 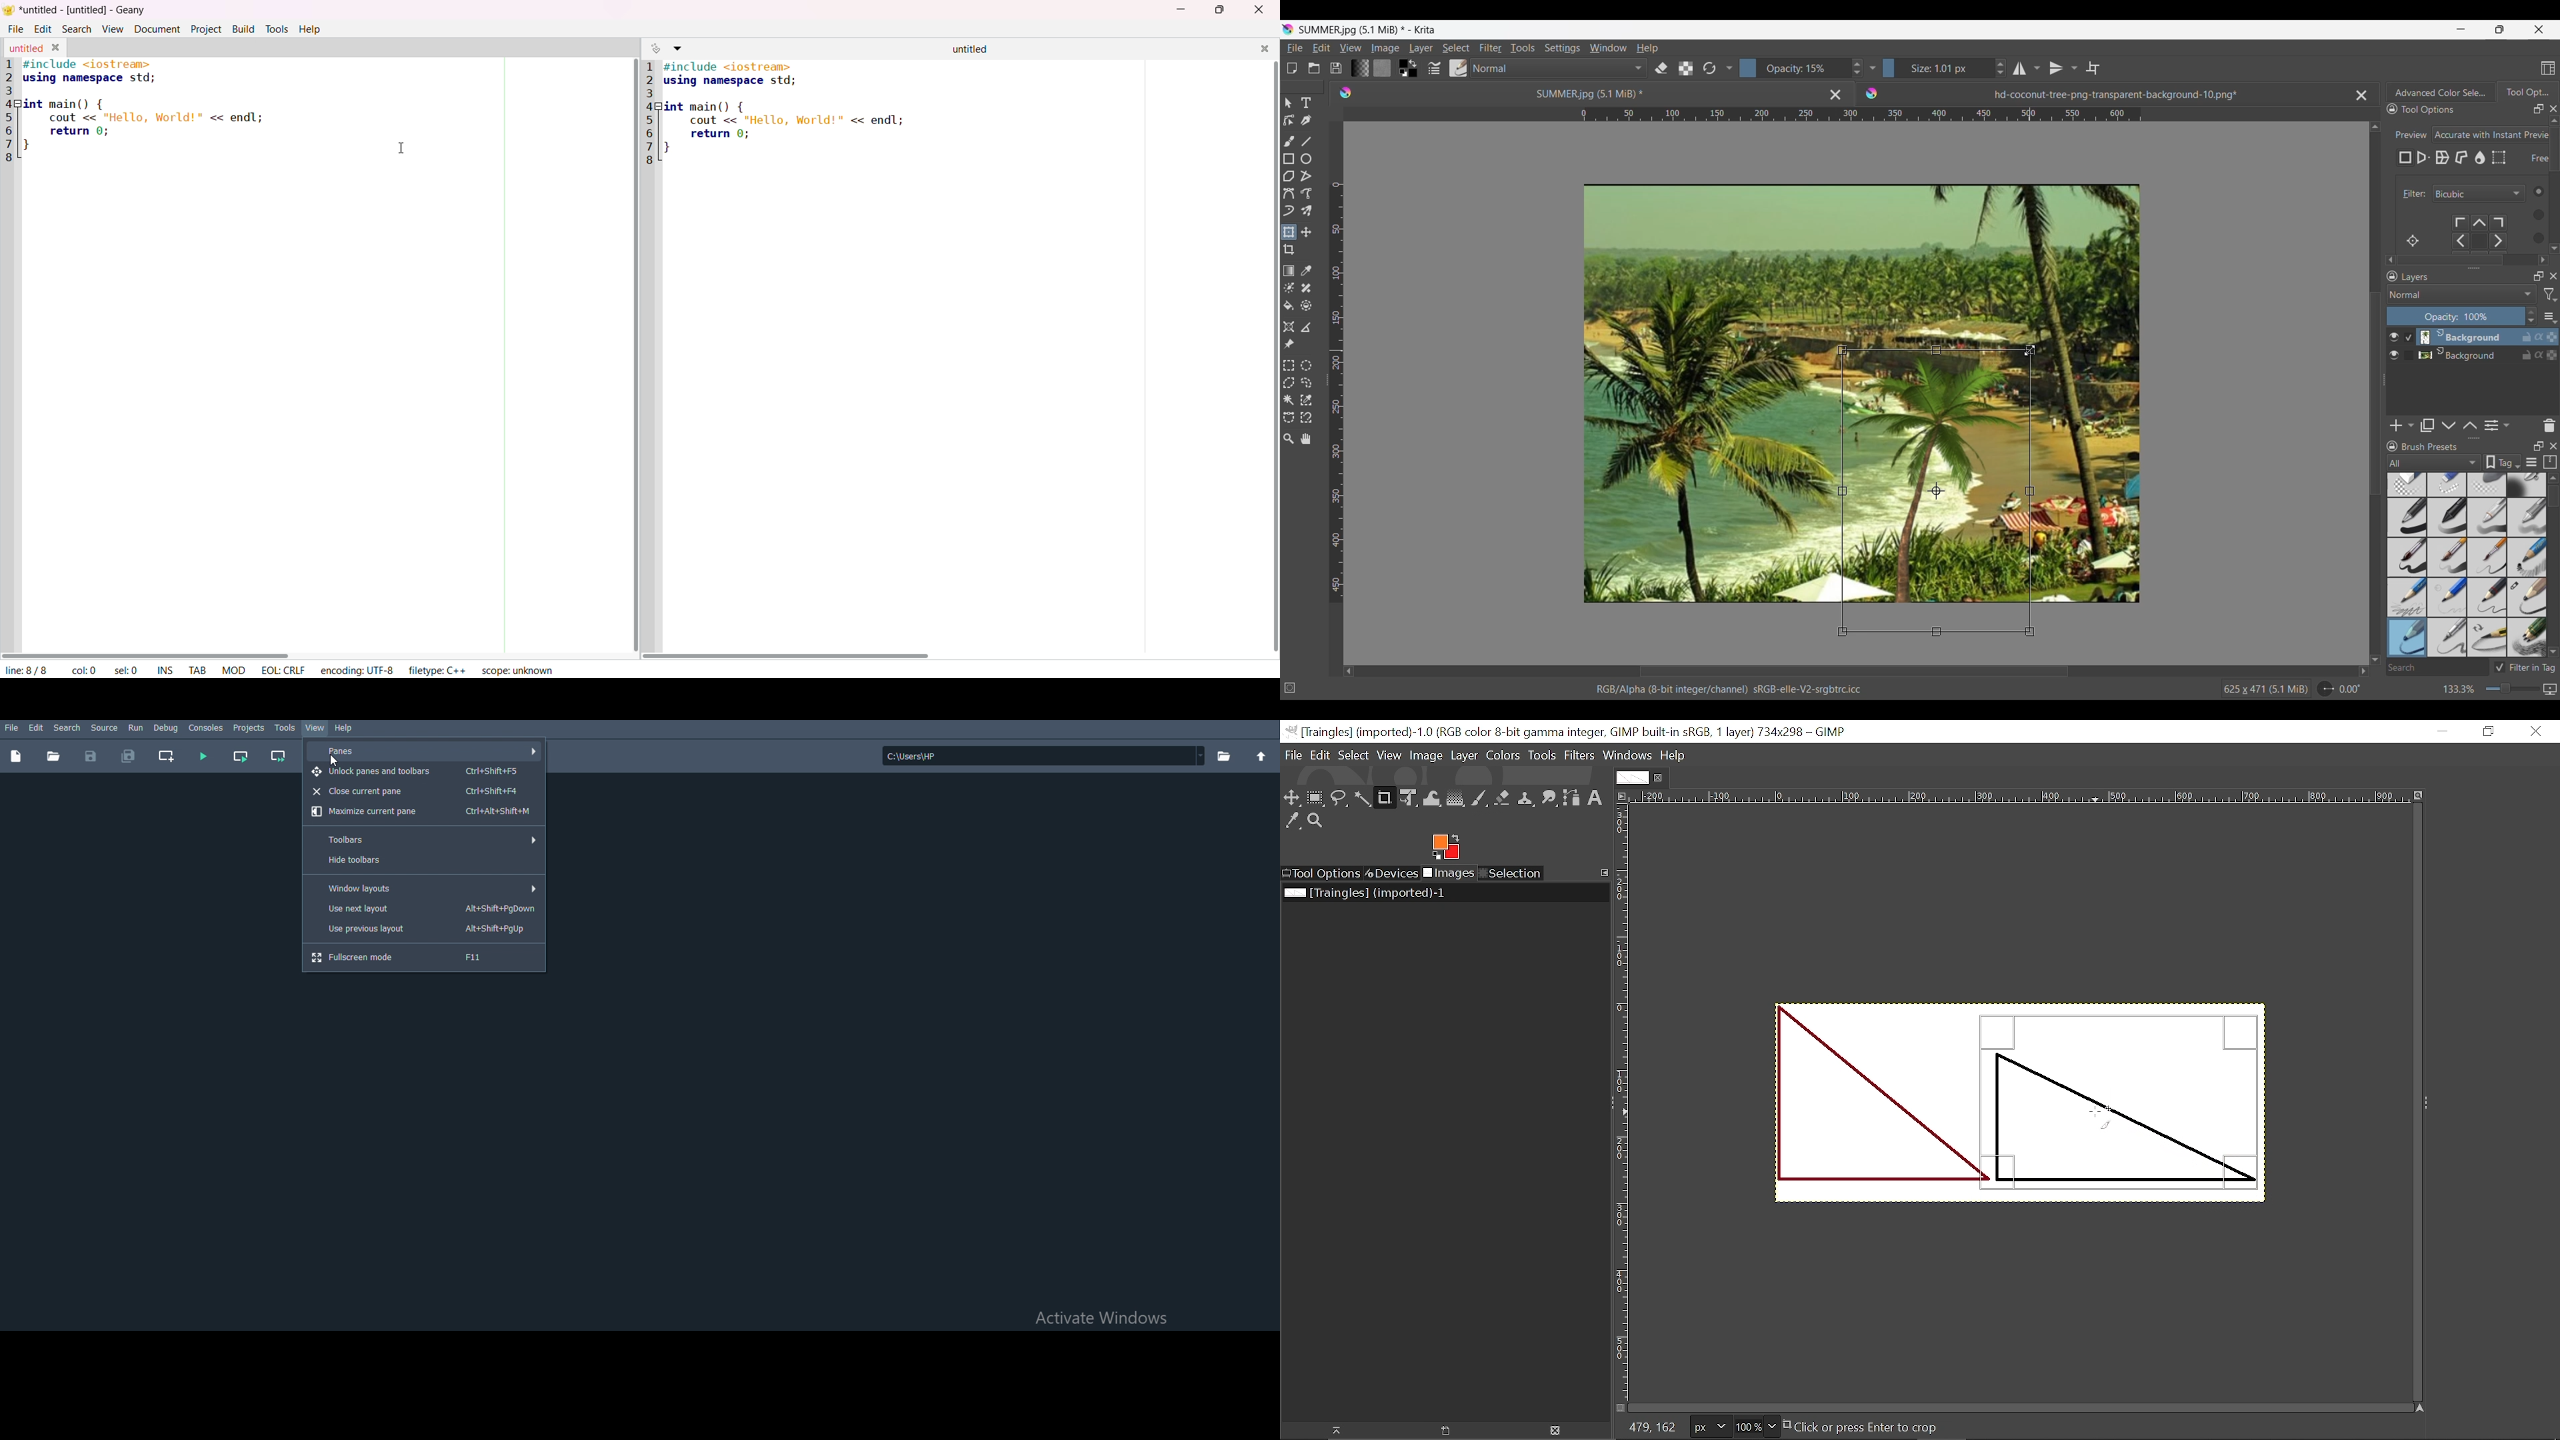 I want to click on Ellipse tool, so click(x=1305, y=159).